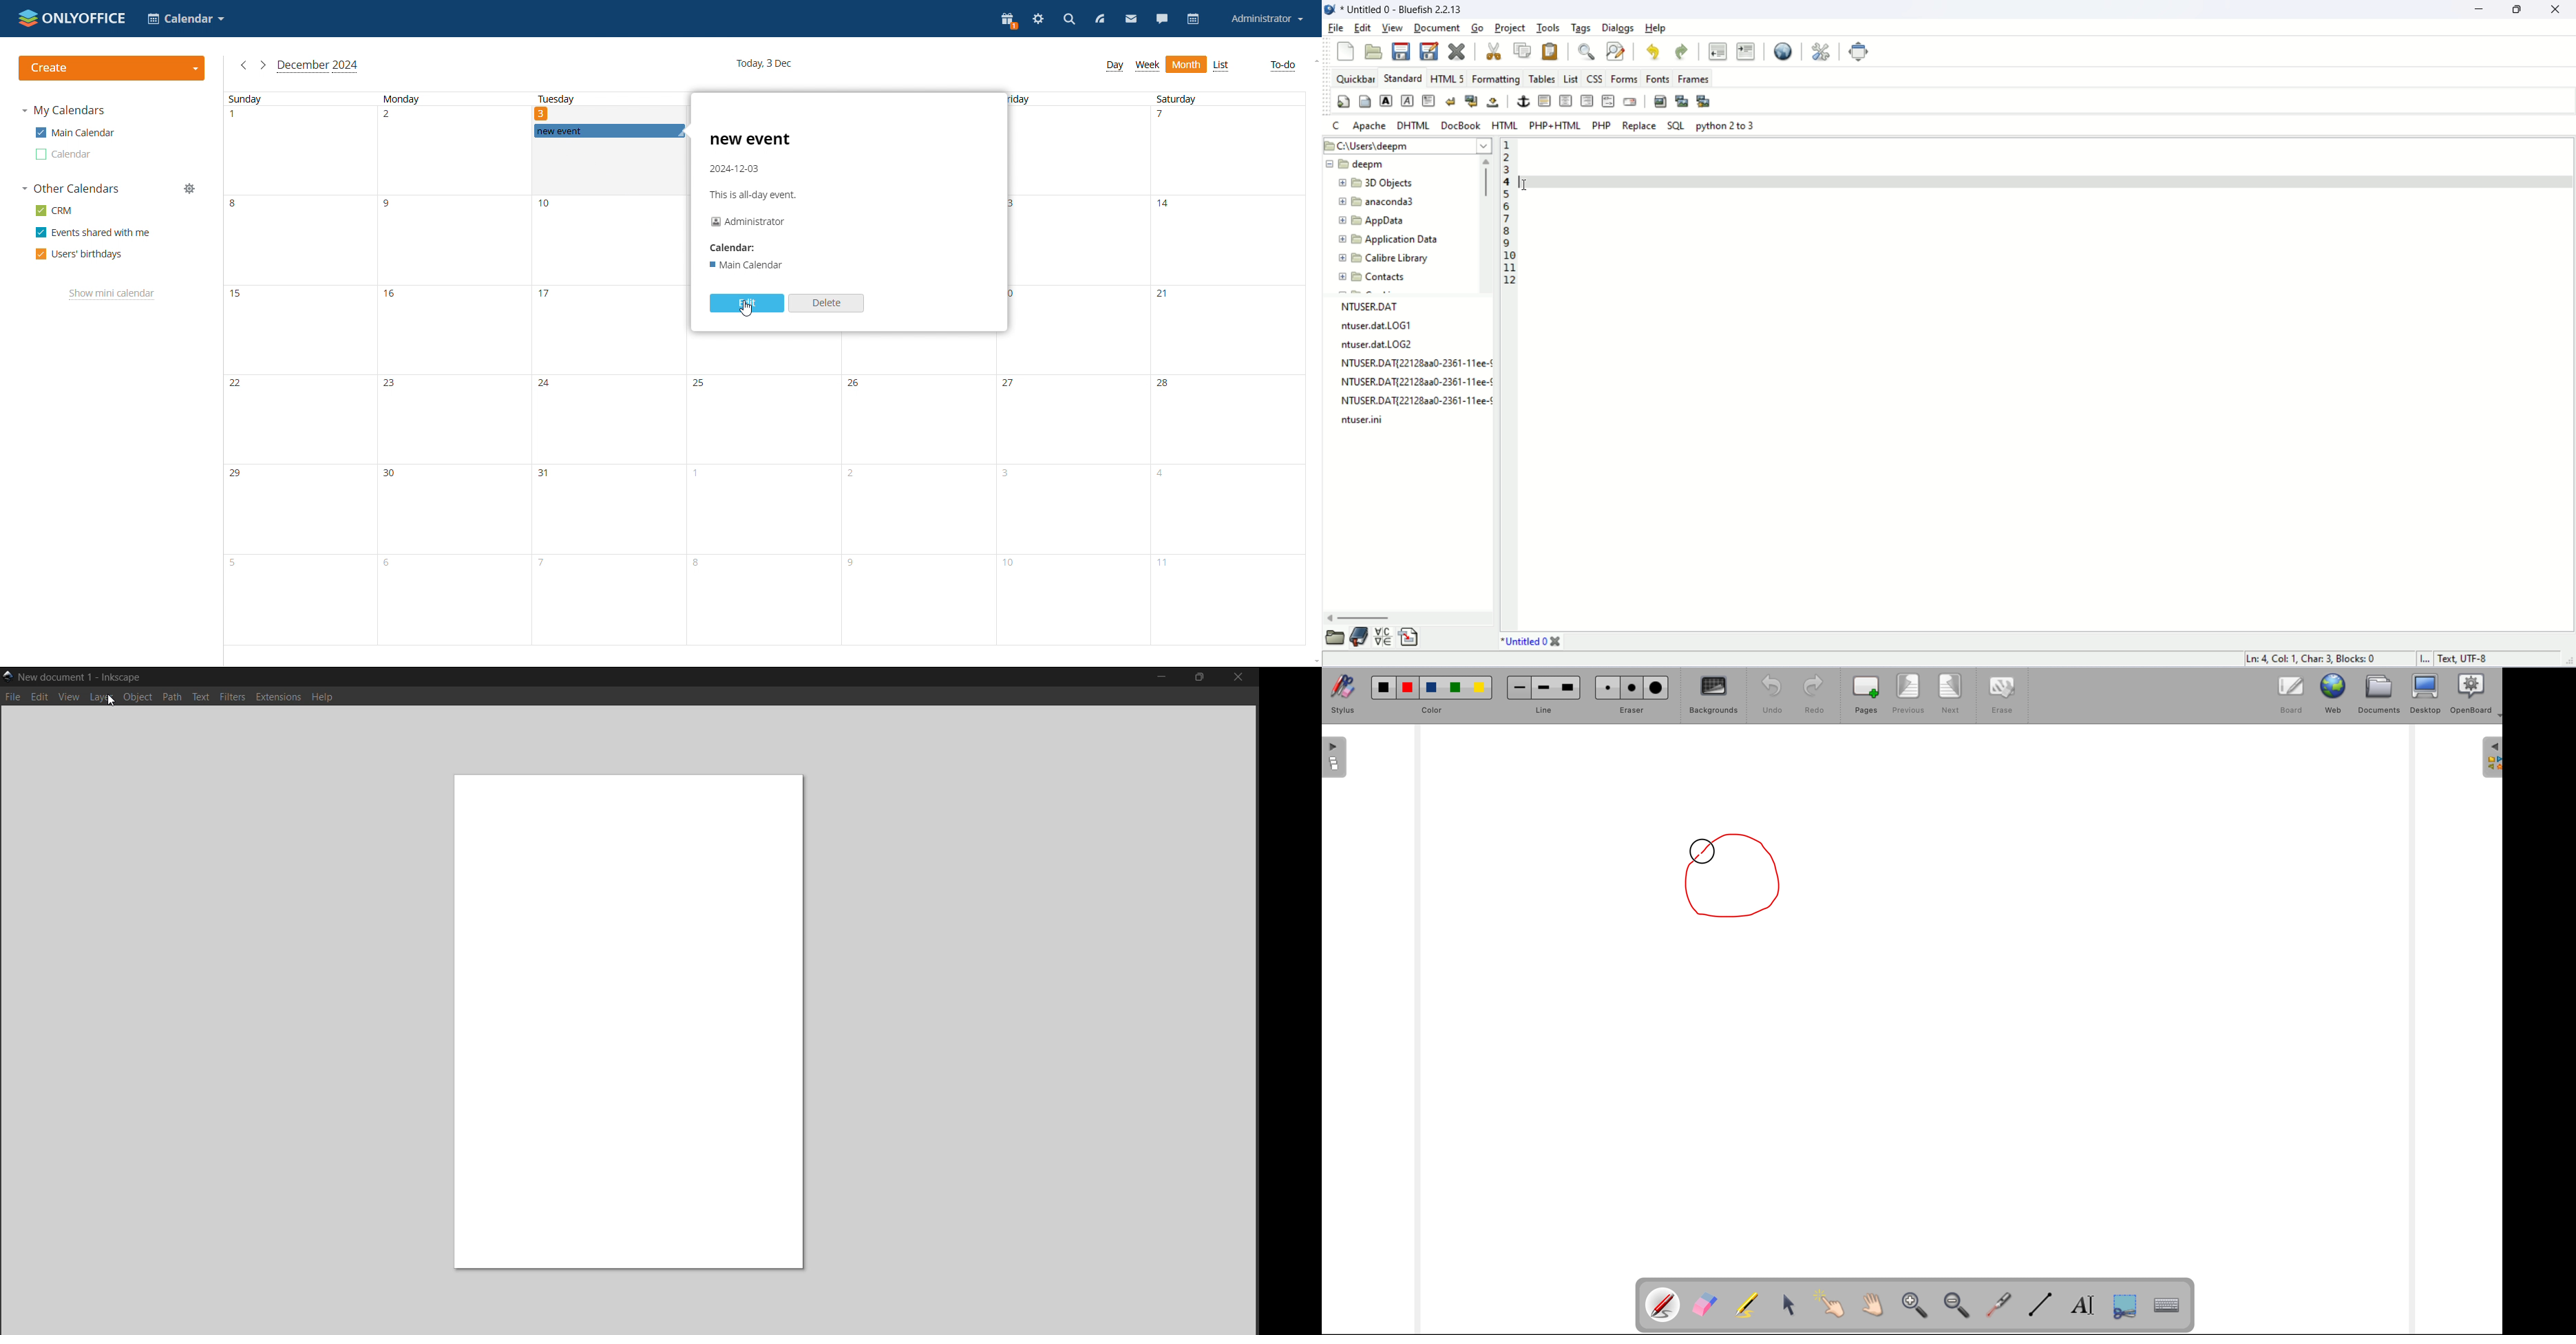  Describe the element at coordinates (1390, 27) in the screenshot. I see `view` at that location.